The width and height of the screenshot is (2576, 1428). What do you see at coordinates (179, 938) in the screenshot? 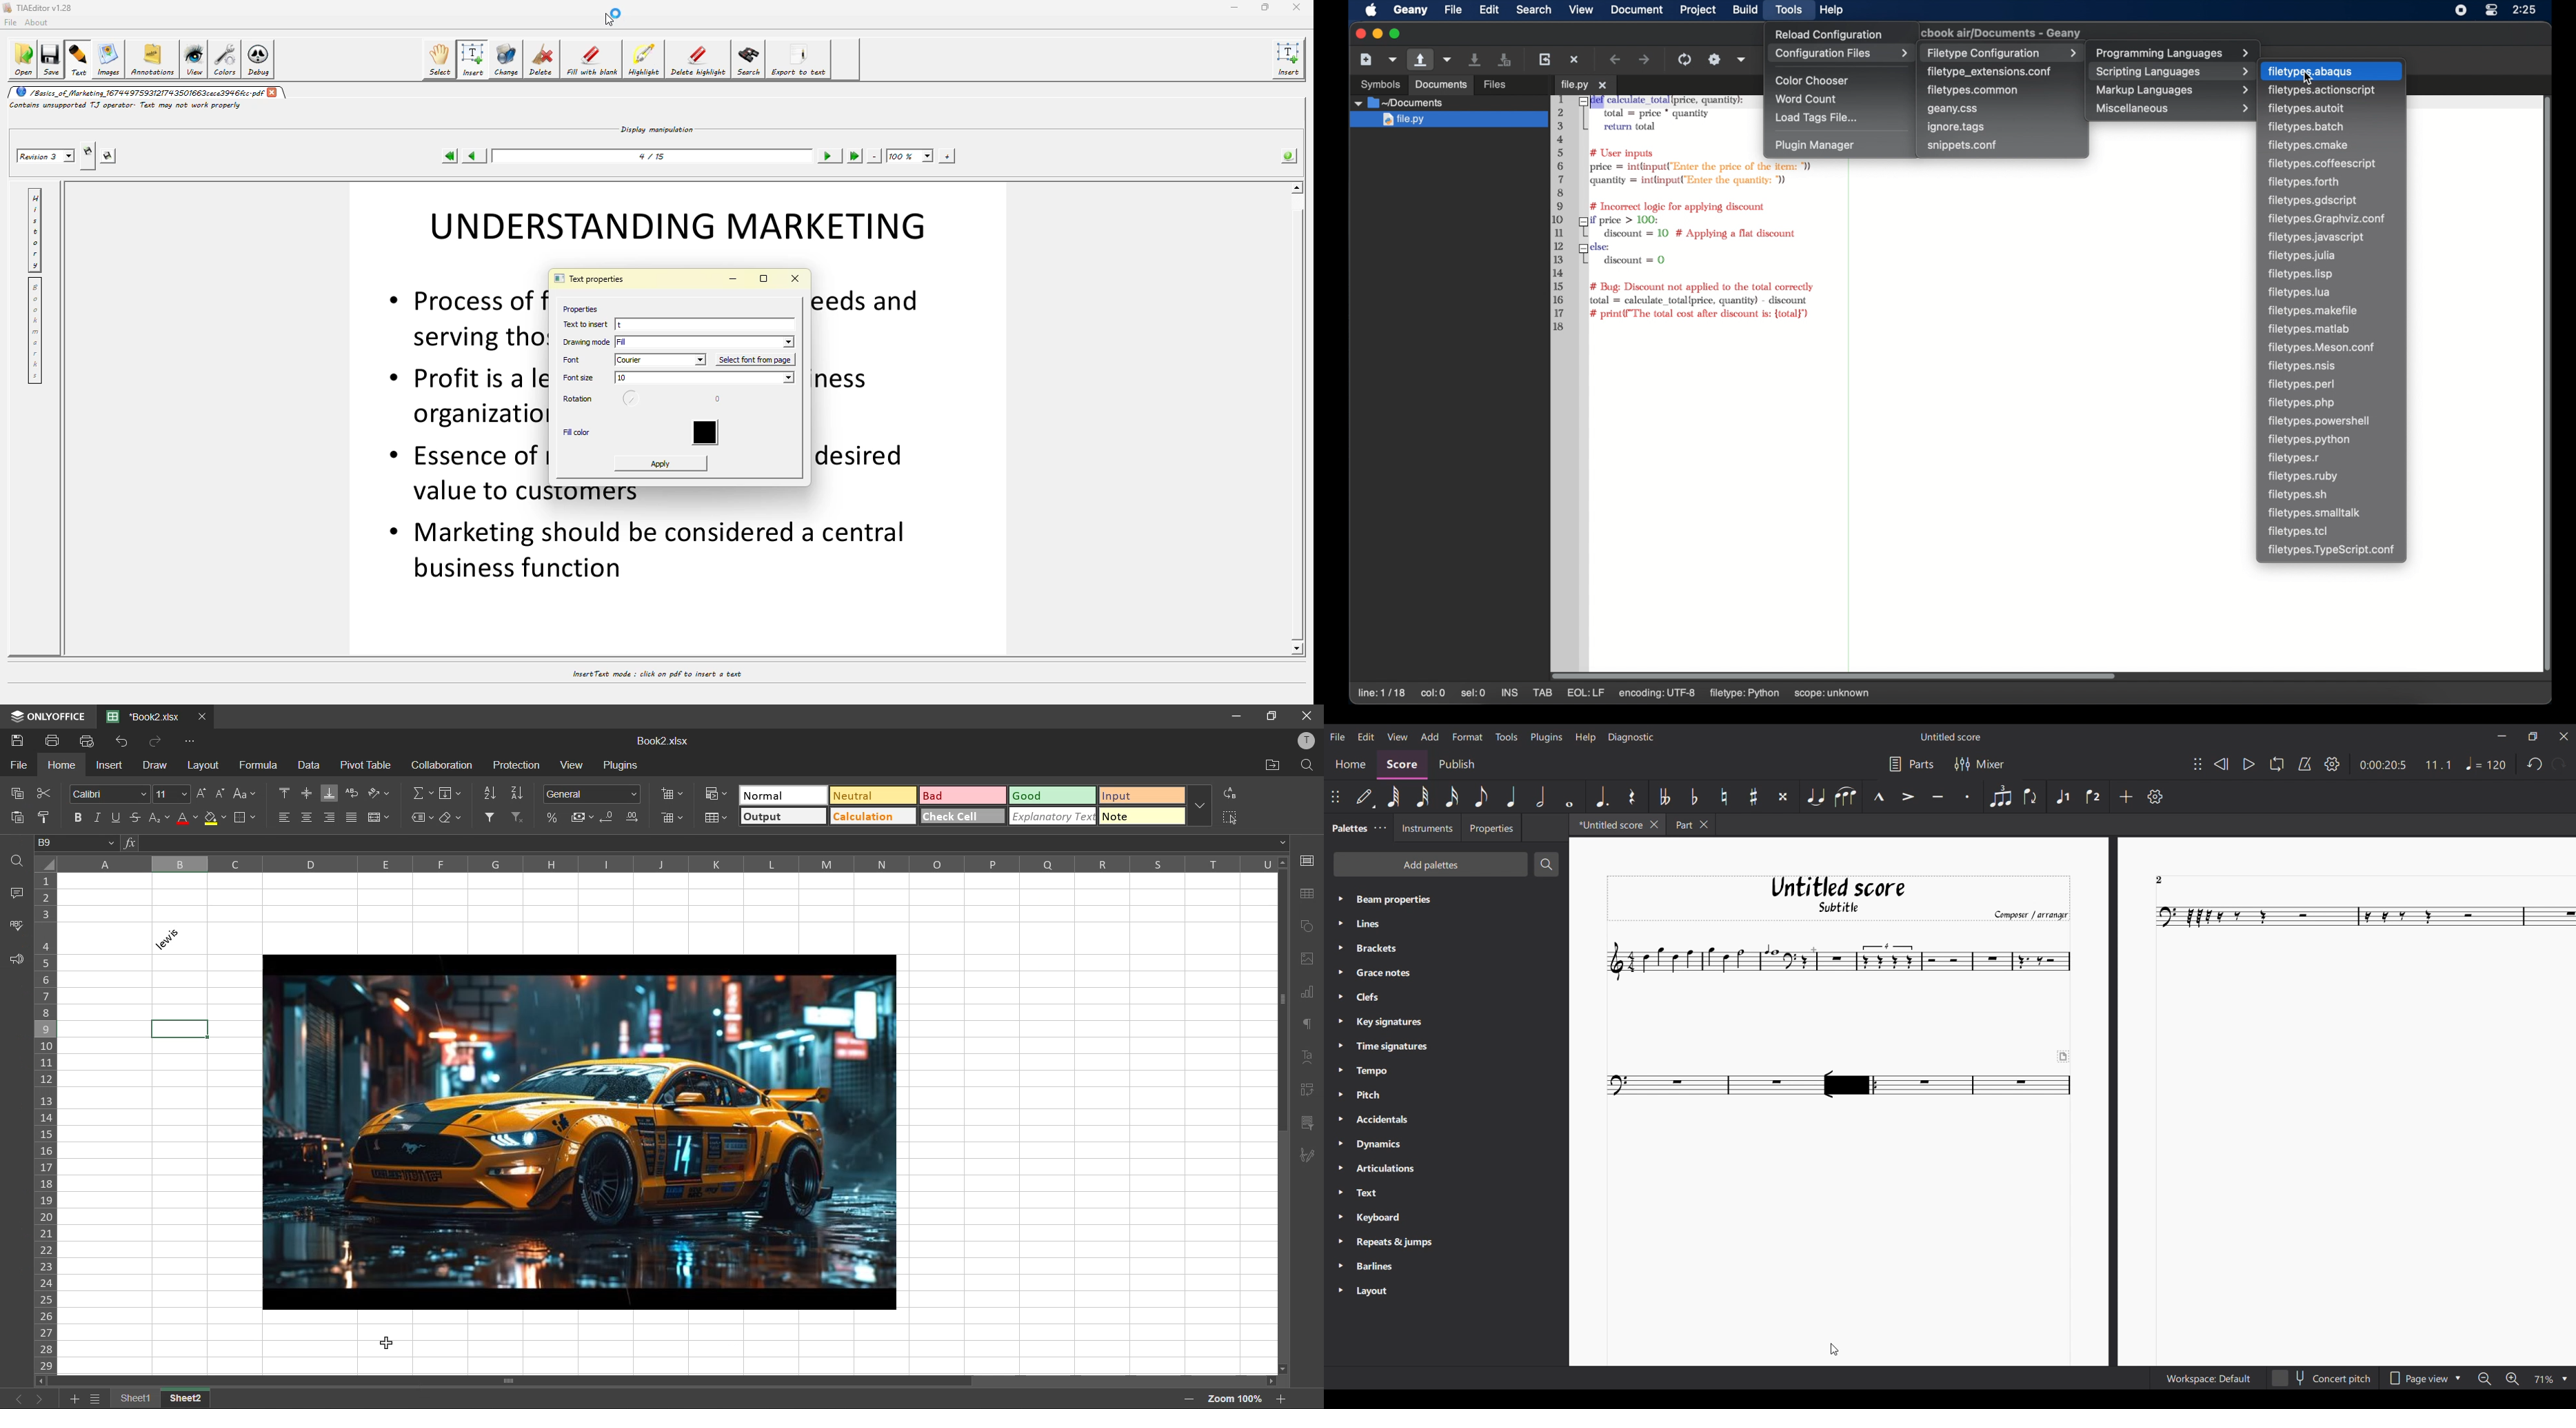
I see `lewis` at bounding box center [179, 938].